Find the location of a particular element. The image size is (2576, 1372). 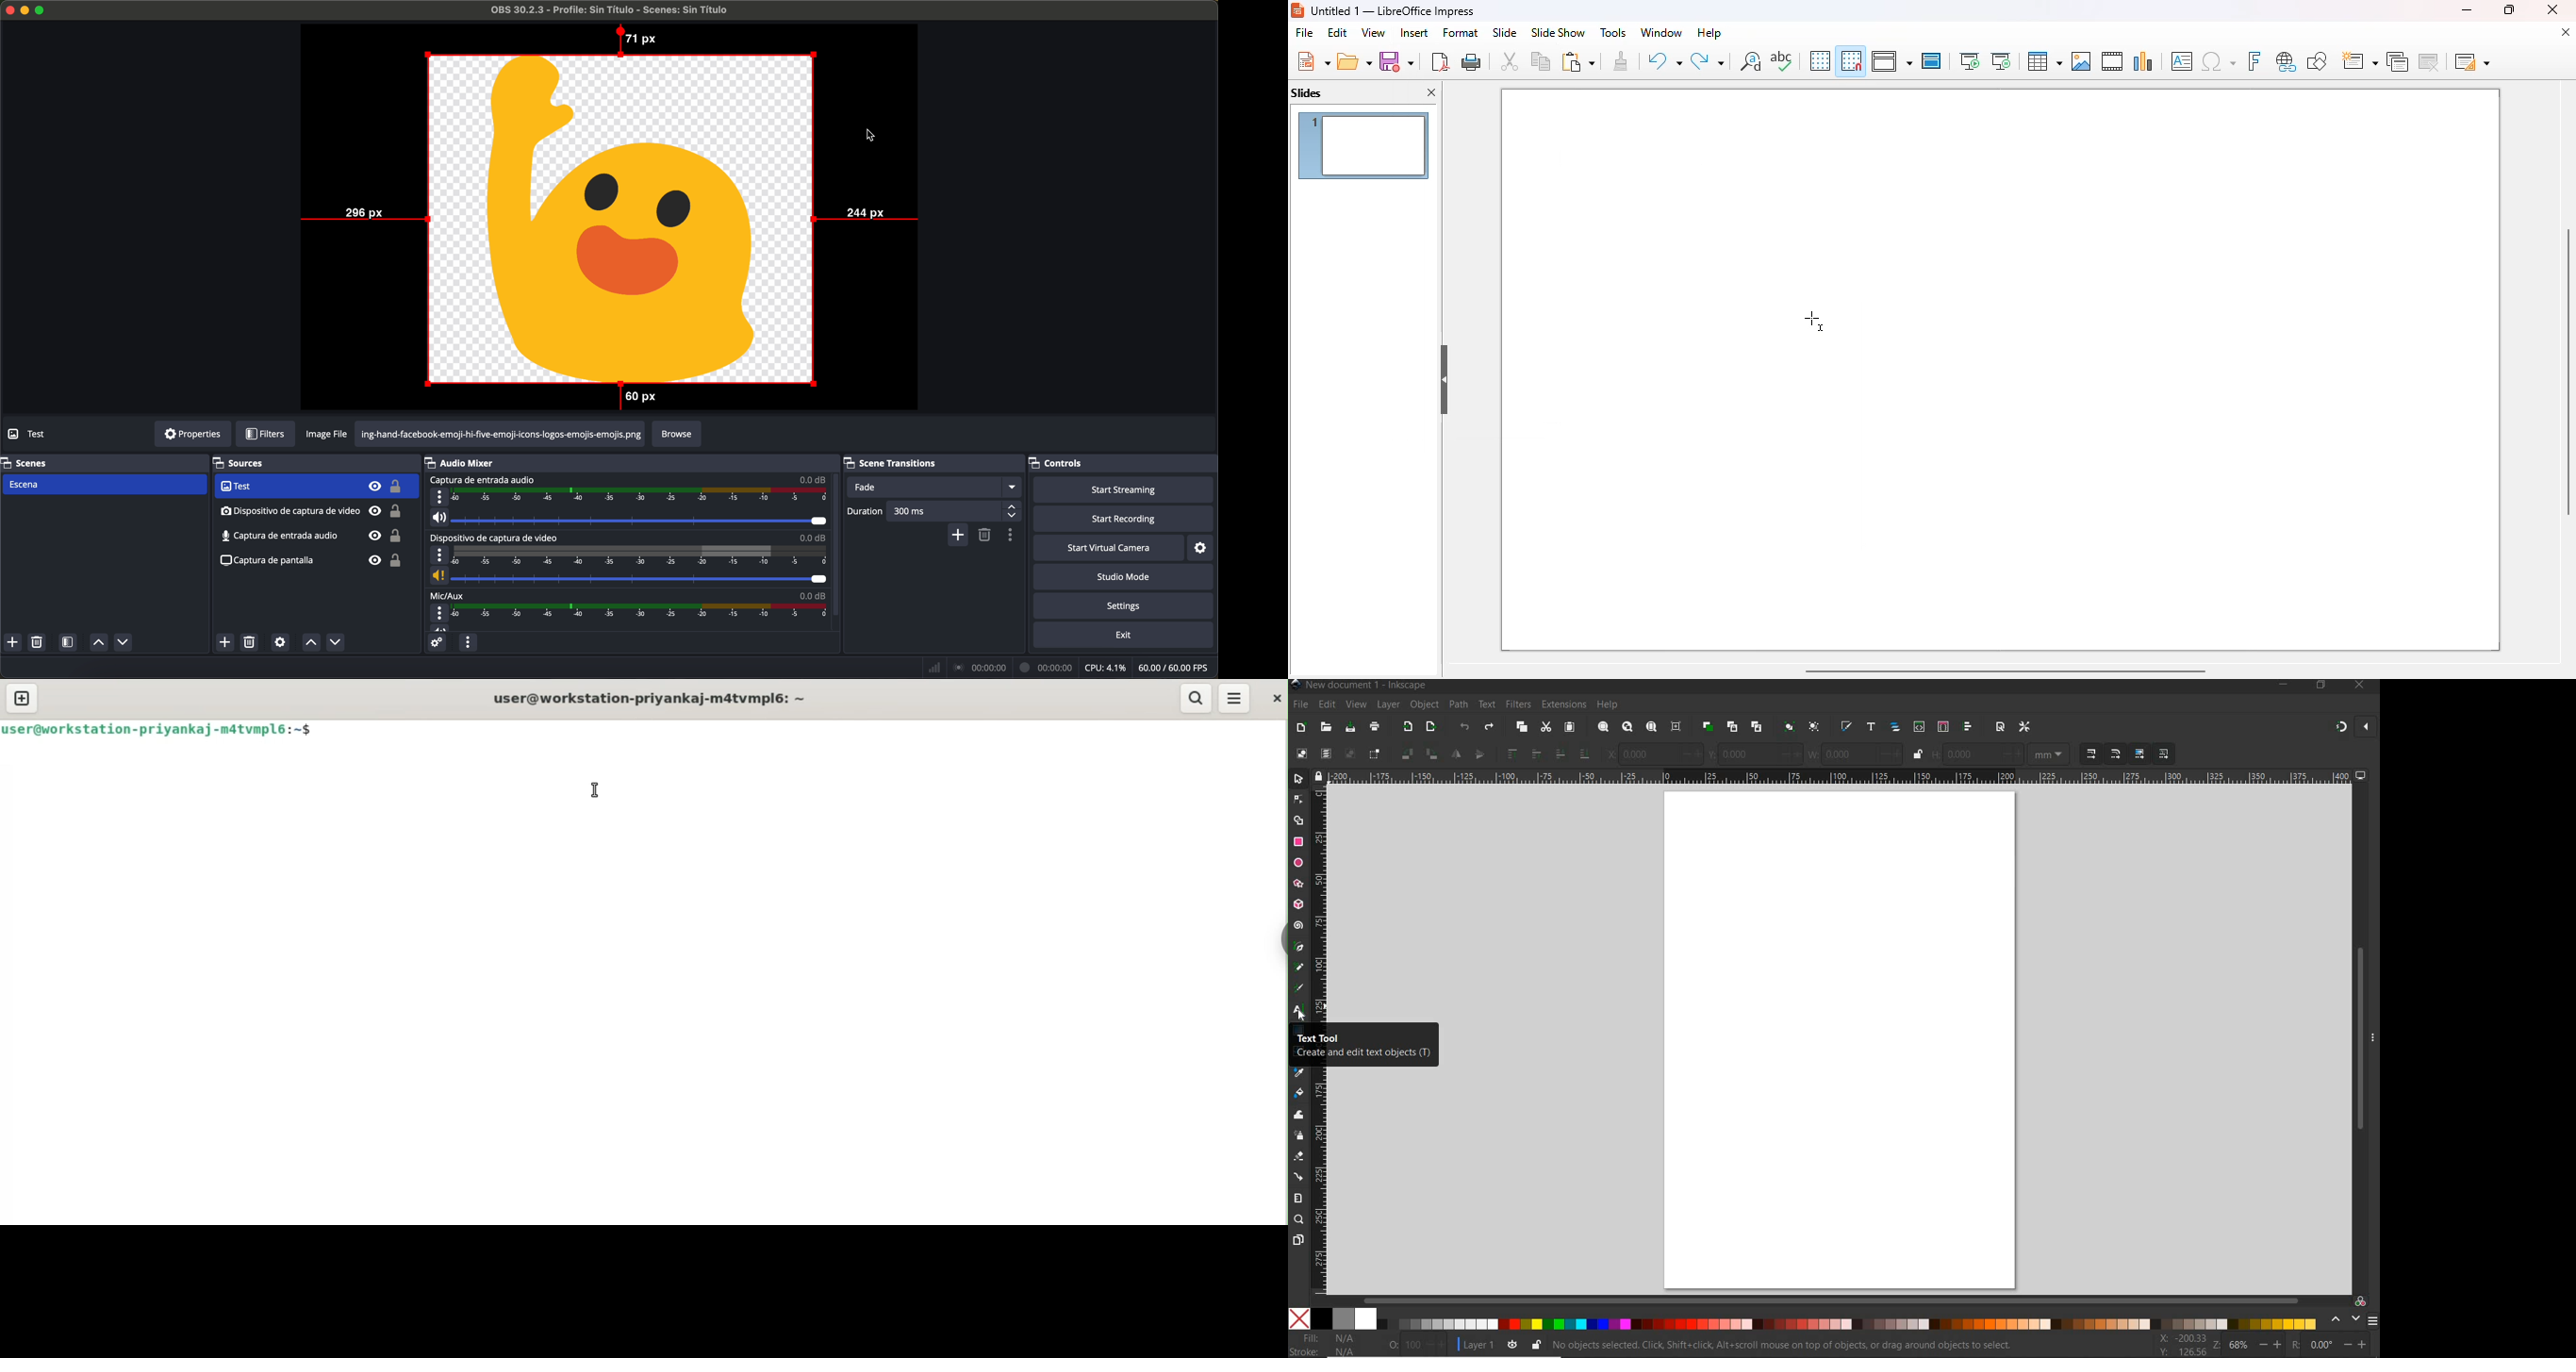

transition properties is located at coordinates (1013, 536).